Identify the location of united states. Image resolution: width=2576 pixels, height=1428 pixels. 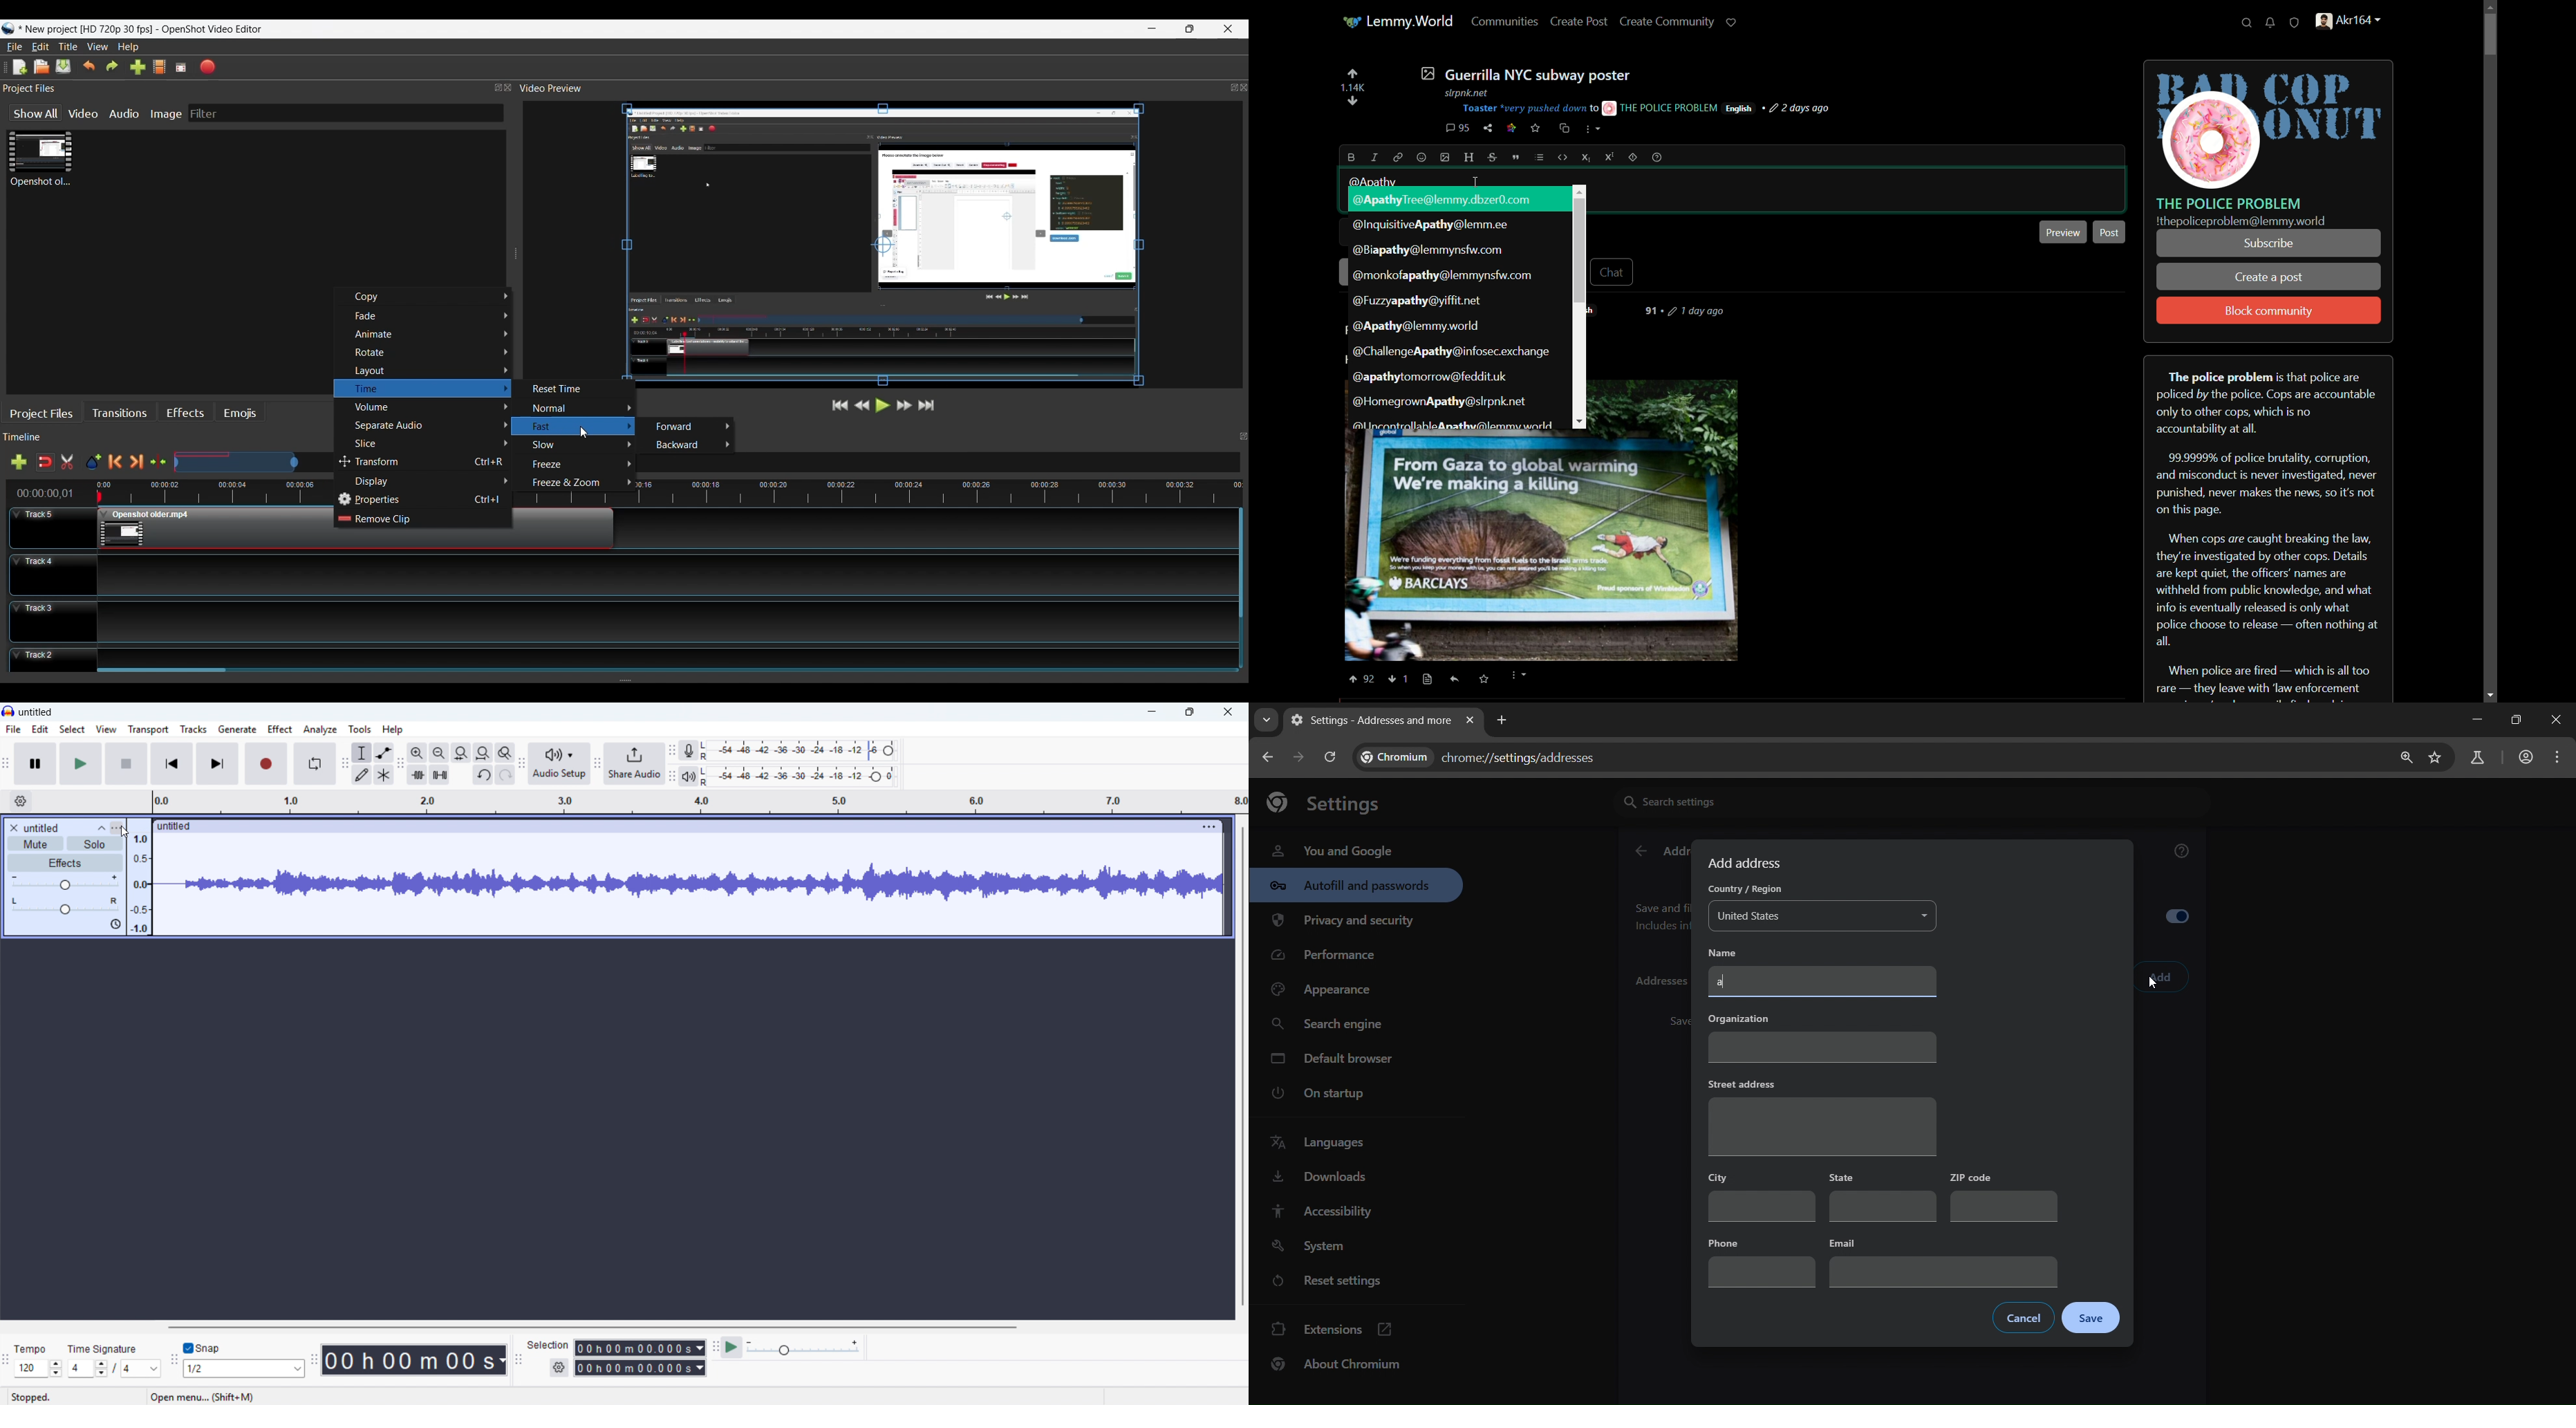
(1824, 917).